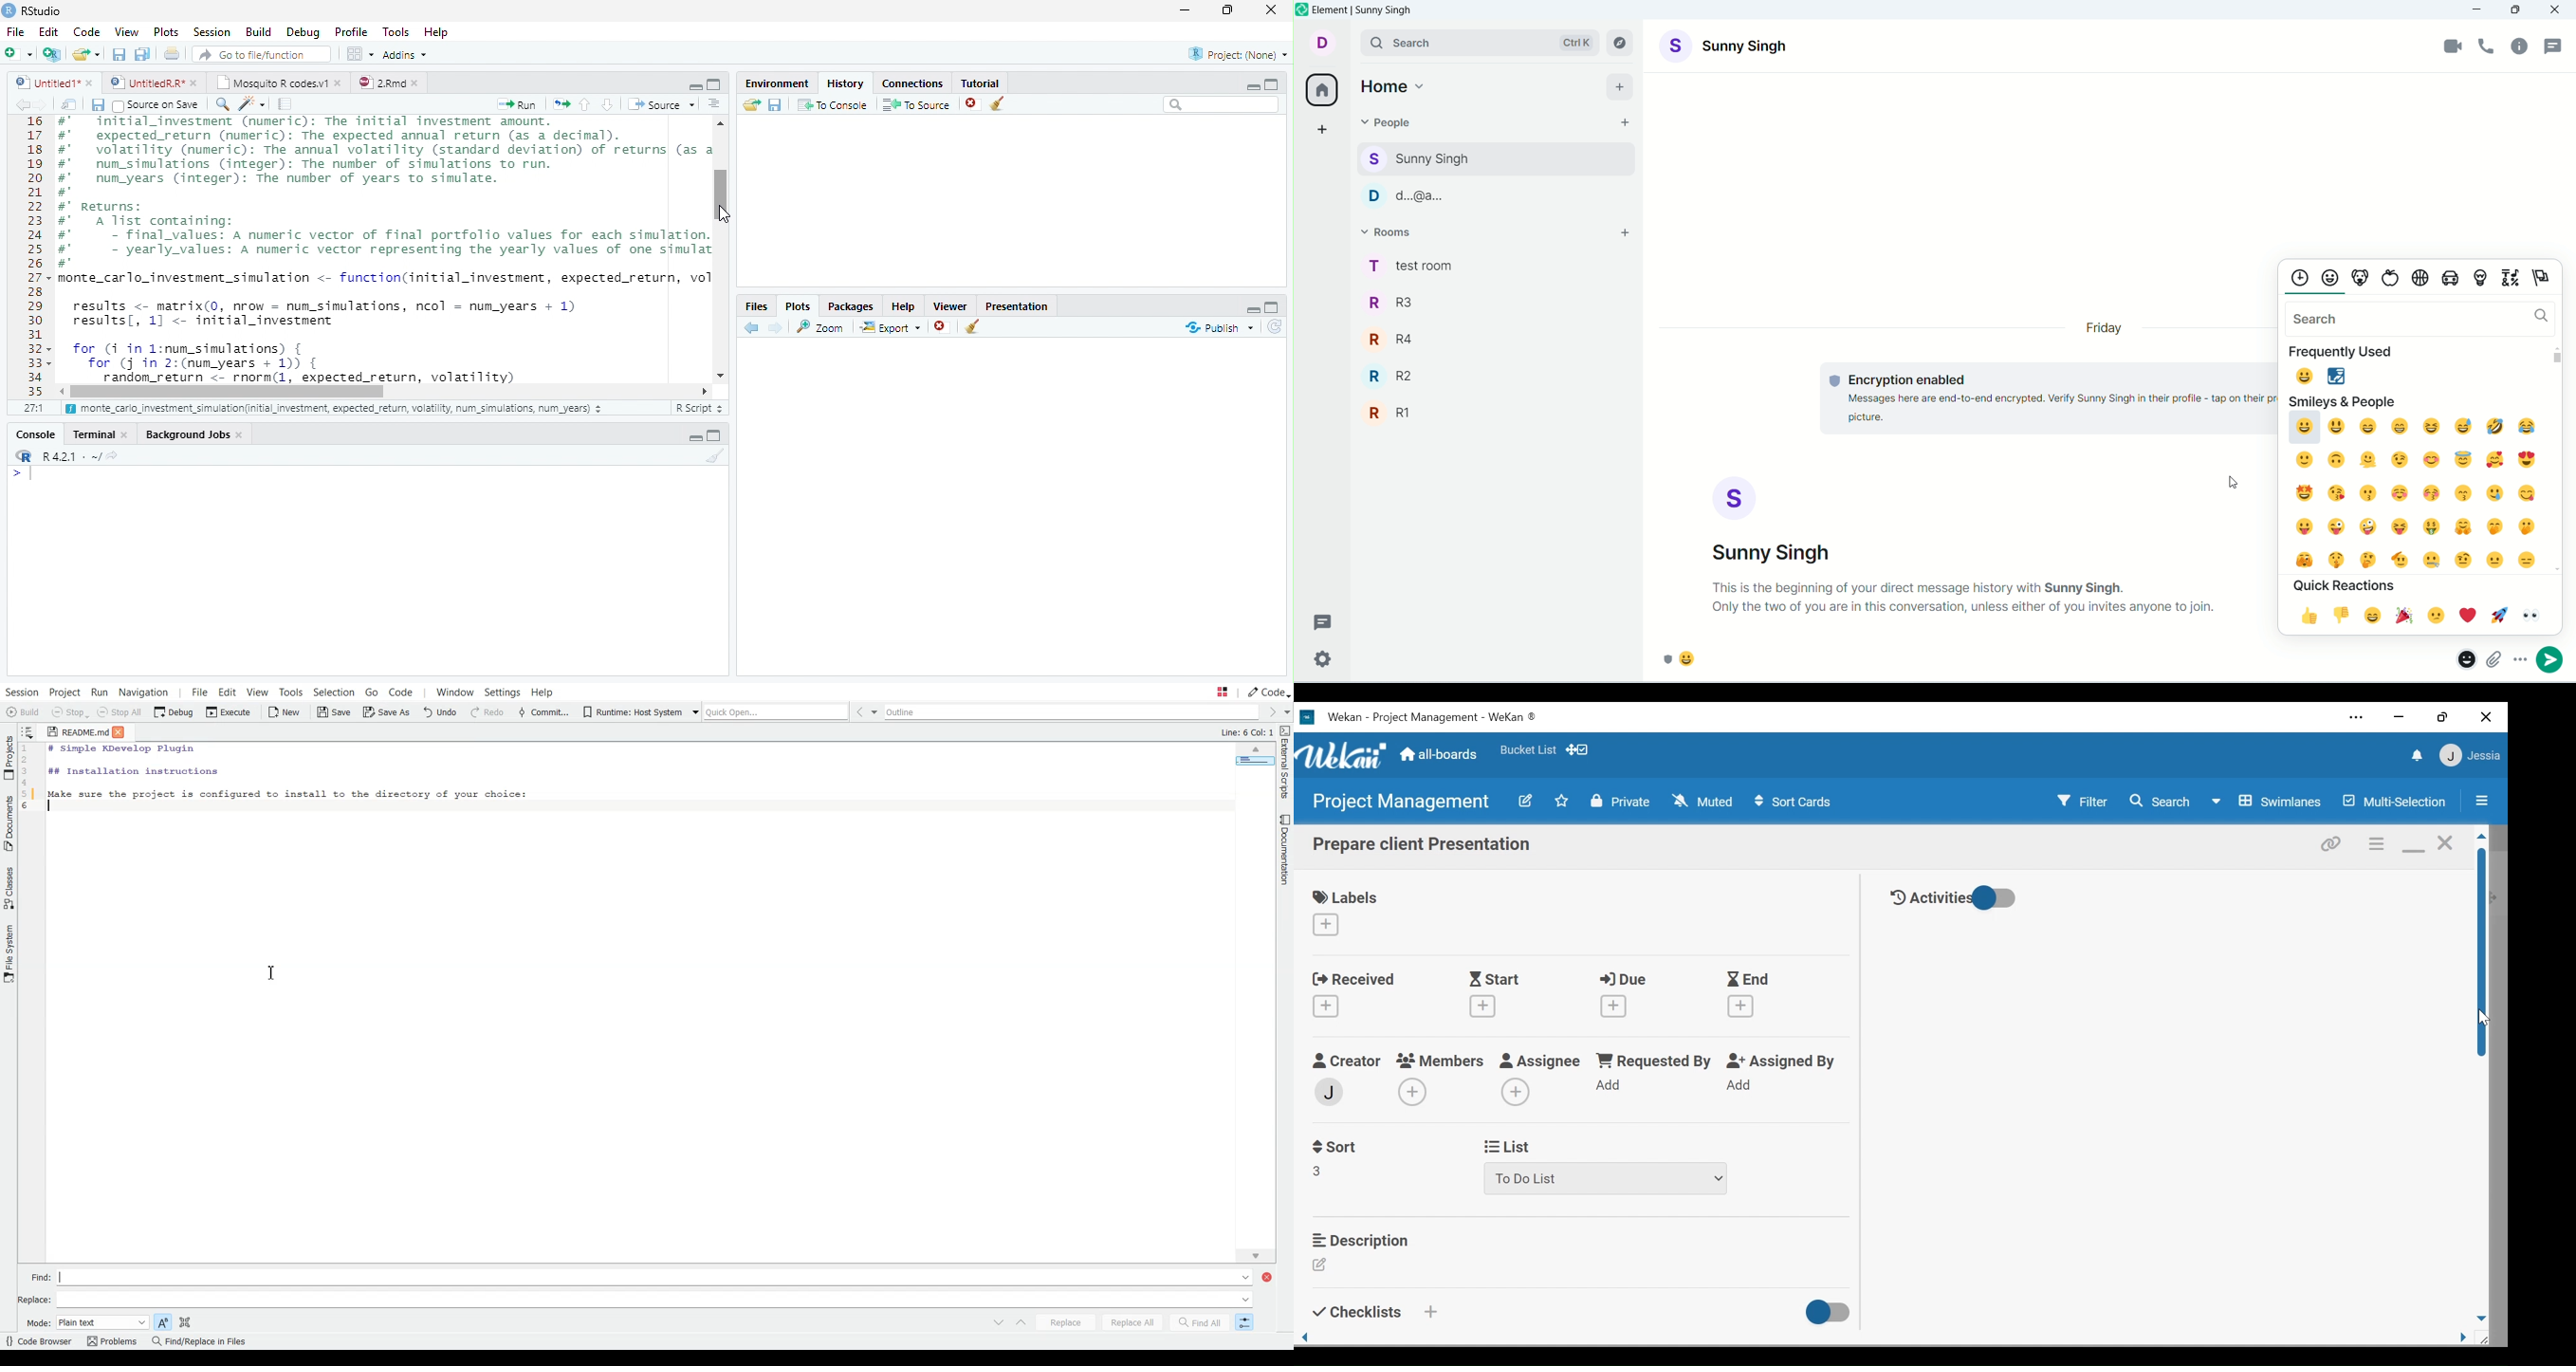 The image size is (2576, 1372). Describe the element at coordinates (359, 54) in the screenshot. I see `Workspace Panes` at that location.